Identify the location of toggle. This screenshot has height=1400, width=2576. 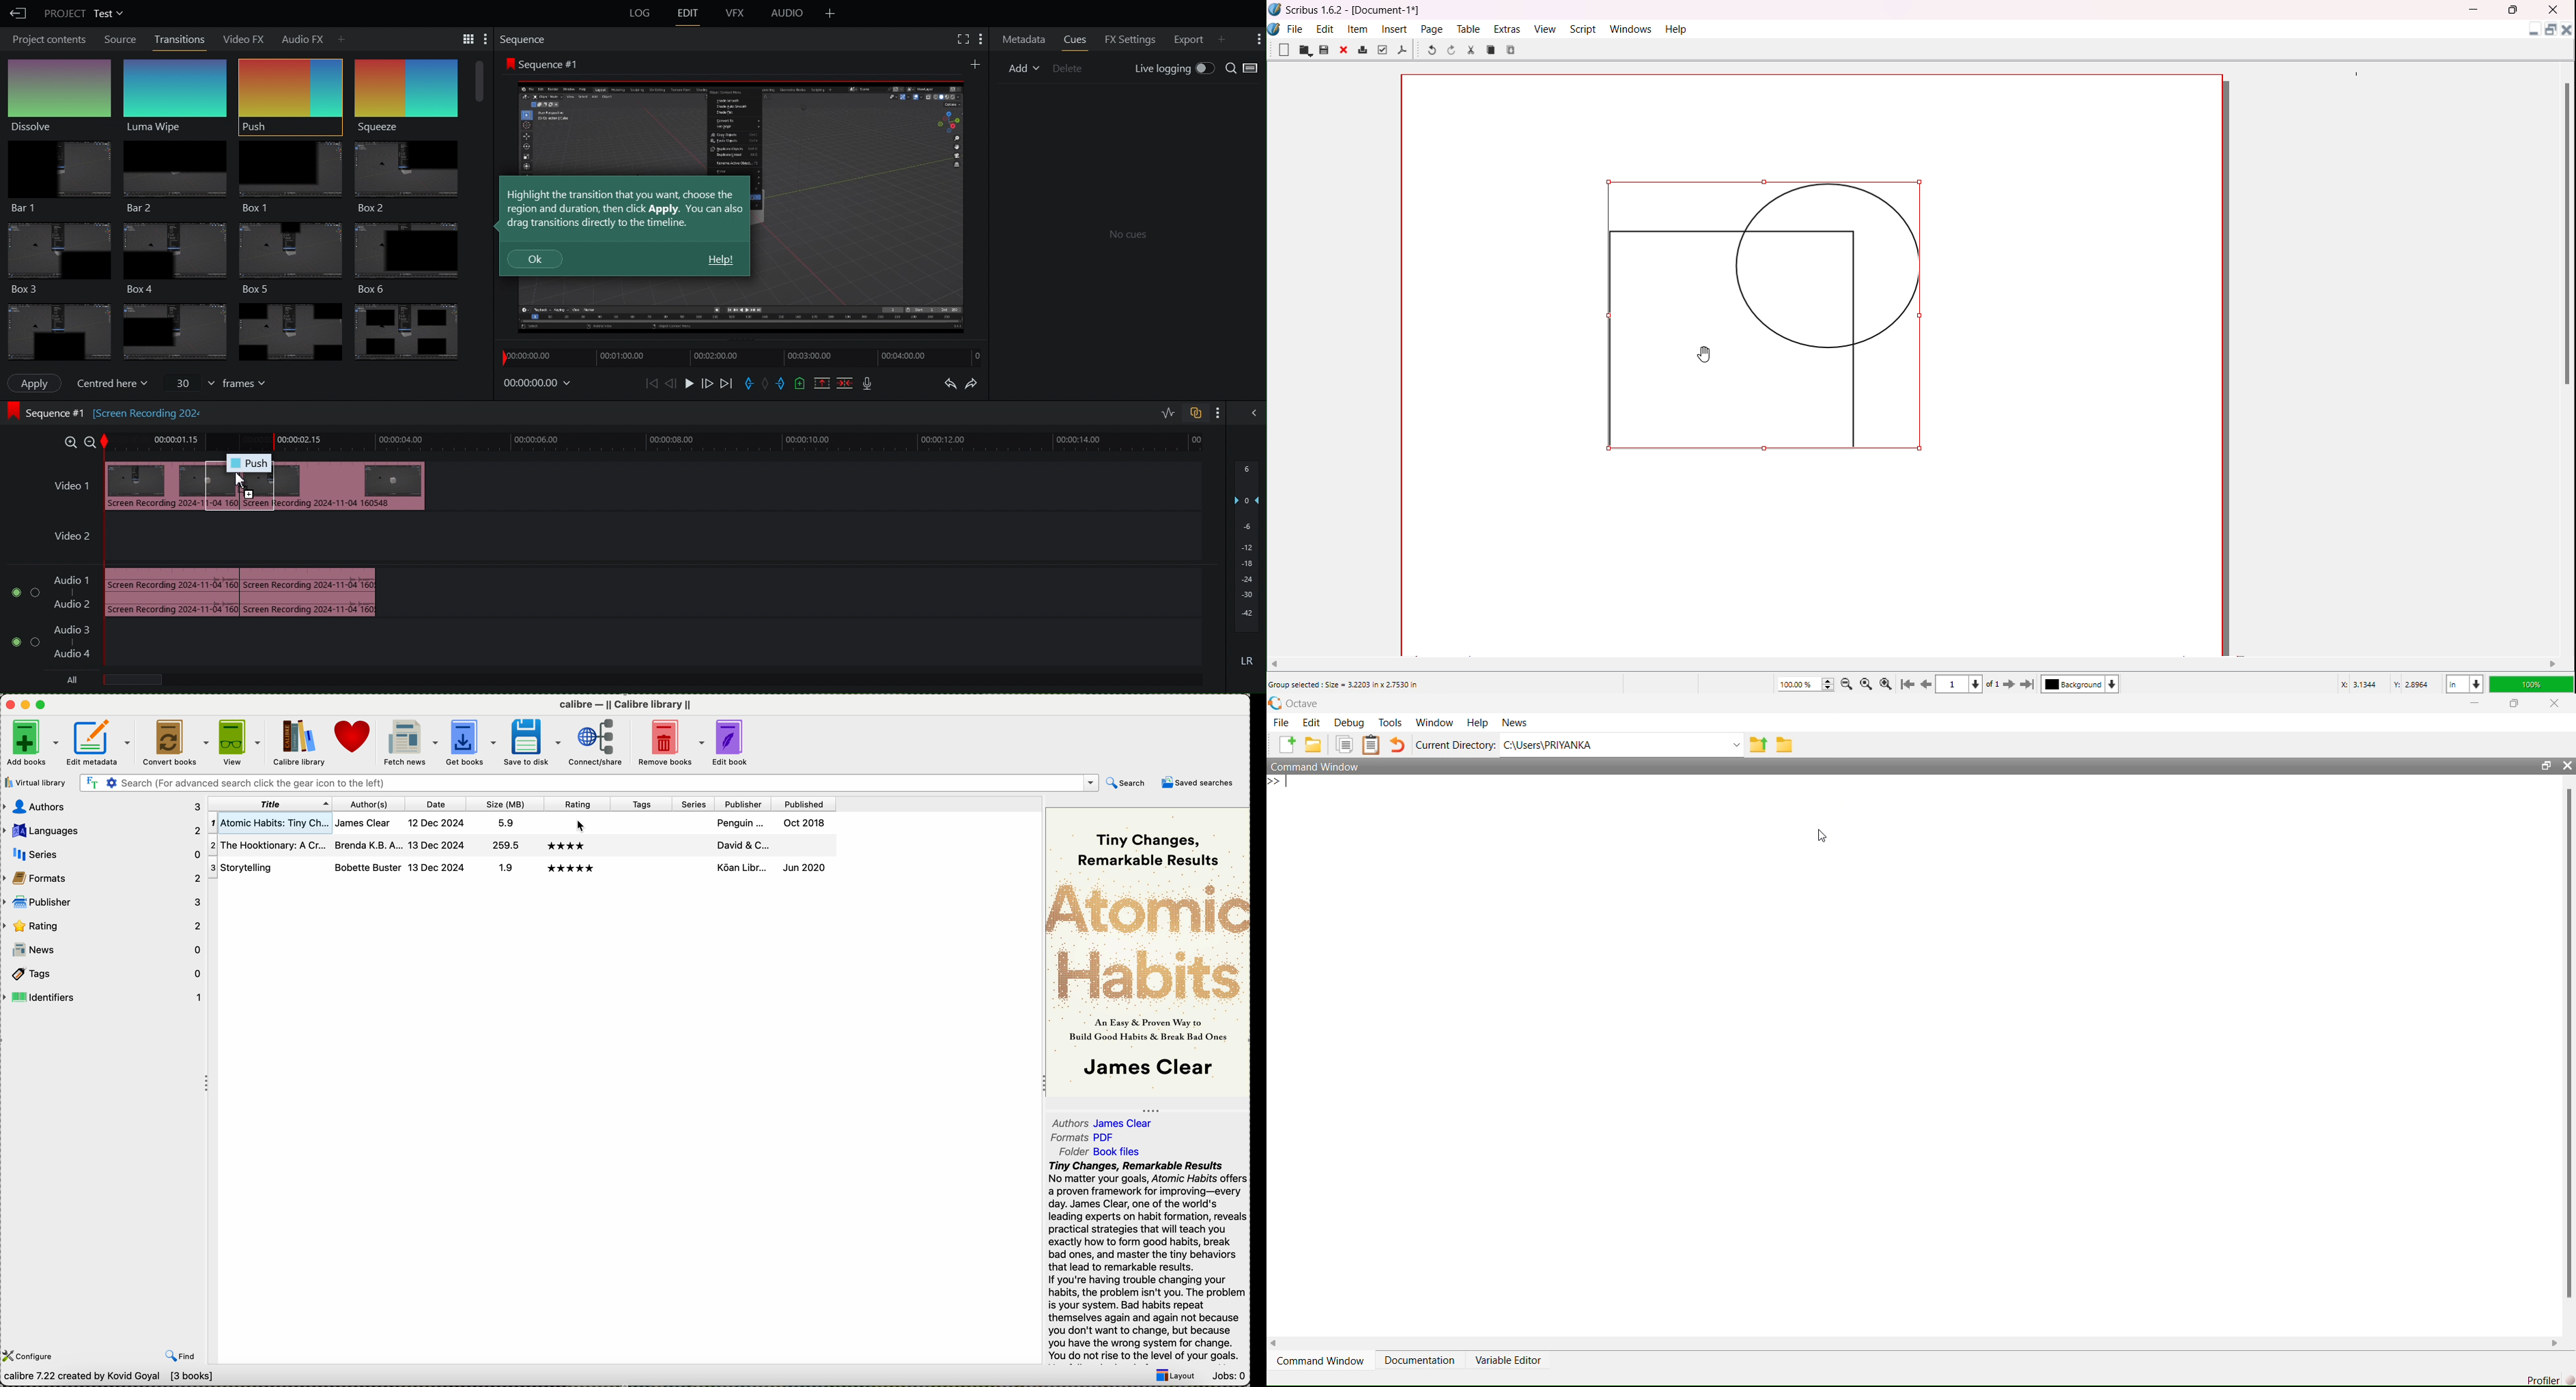
(33, 642).